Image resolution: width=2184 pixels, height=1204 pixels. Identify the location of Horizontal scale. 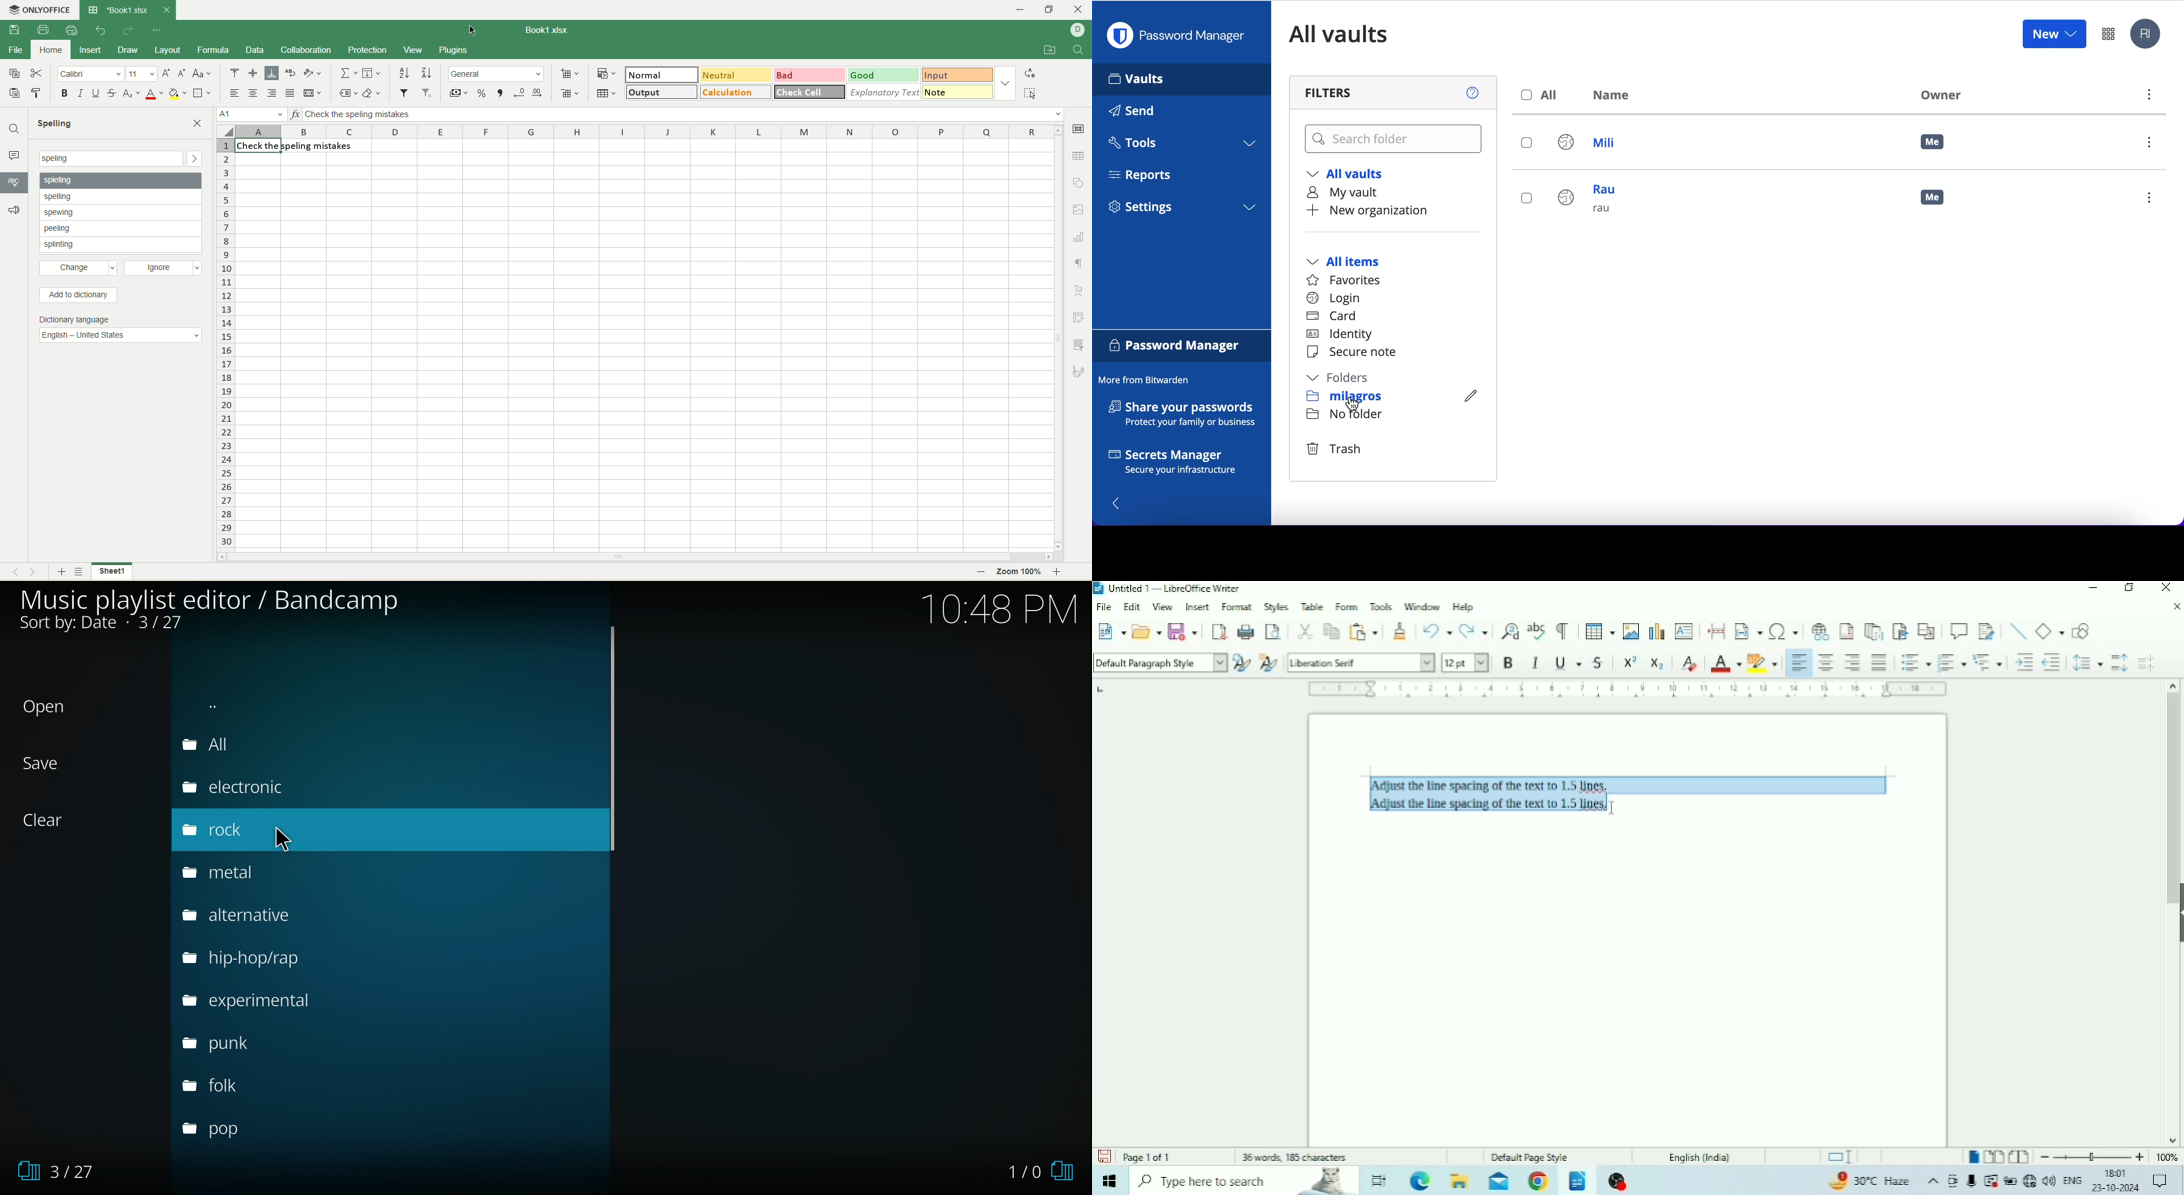
(1627, 689).